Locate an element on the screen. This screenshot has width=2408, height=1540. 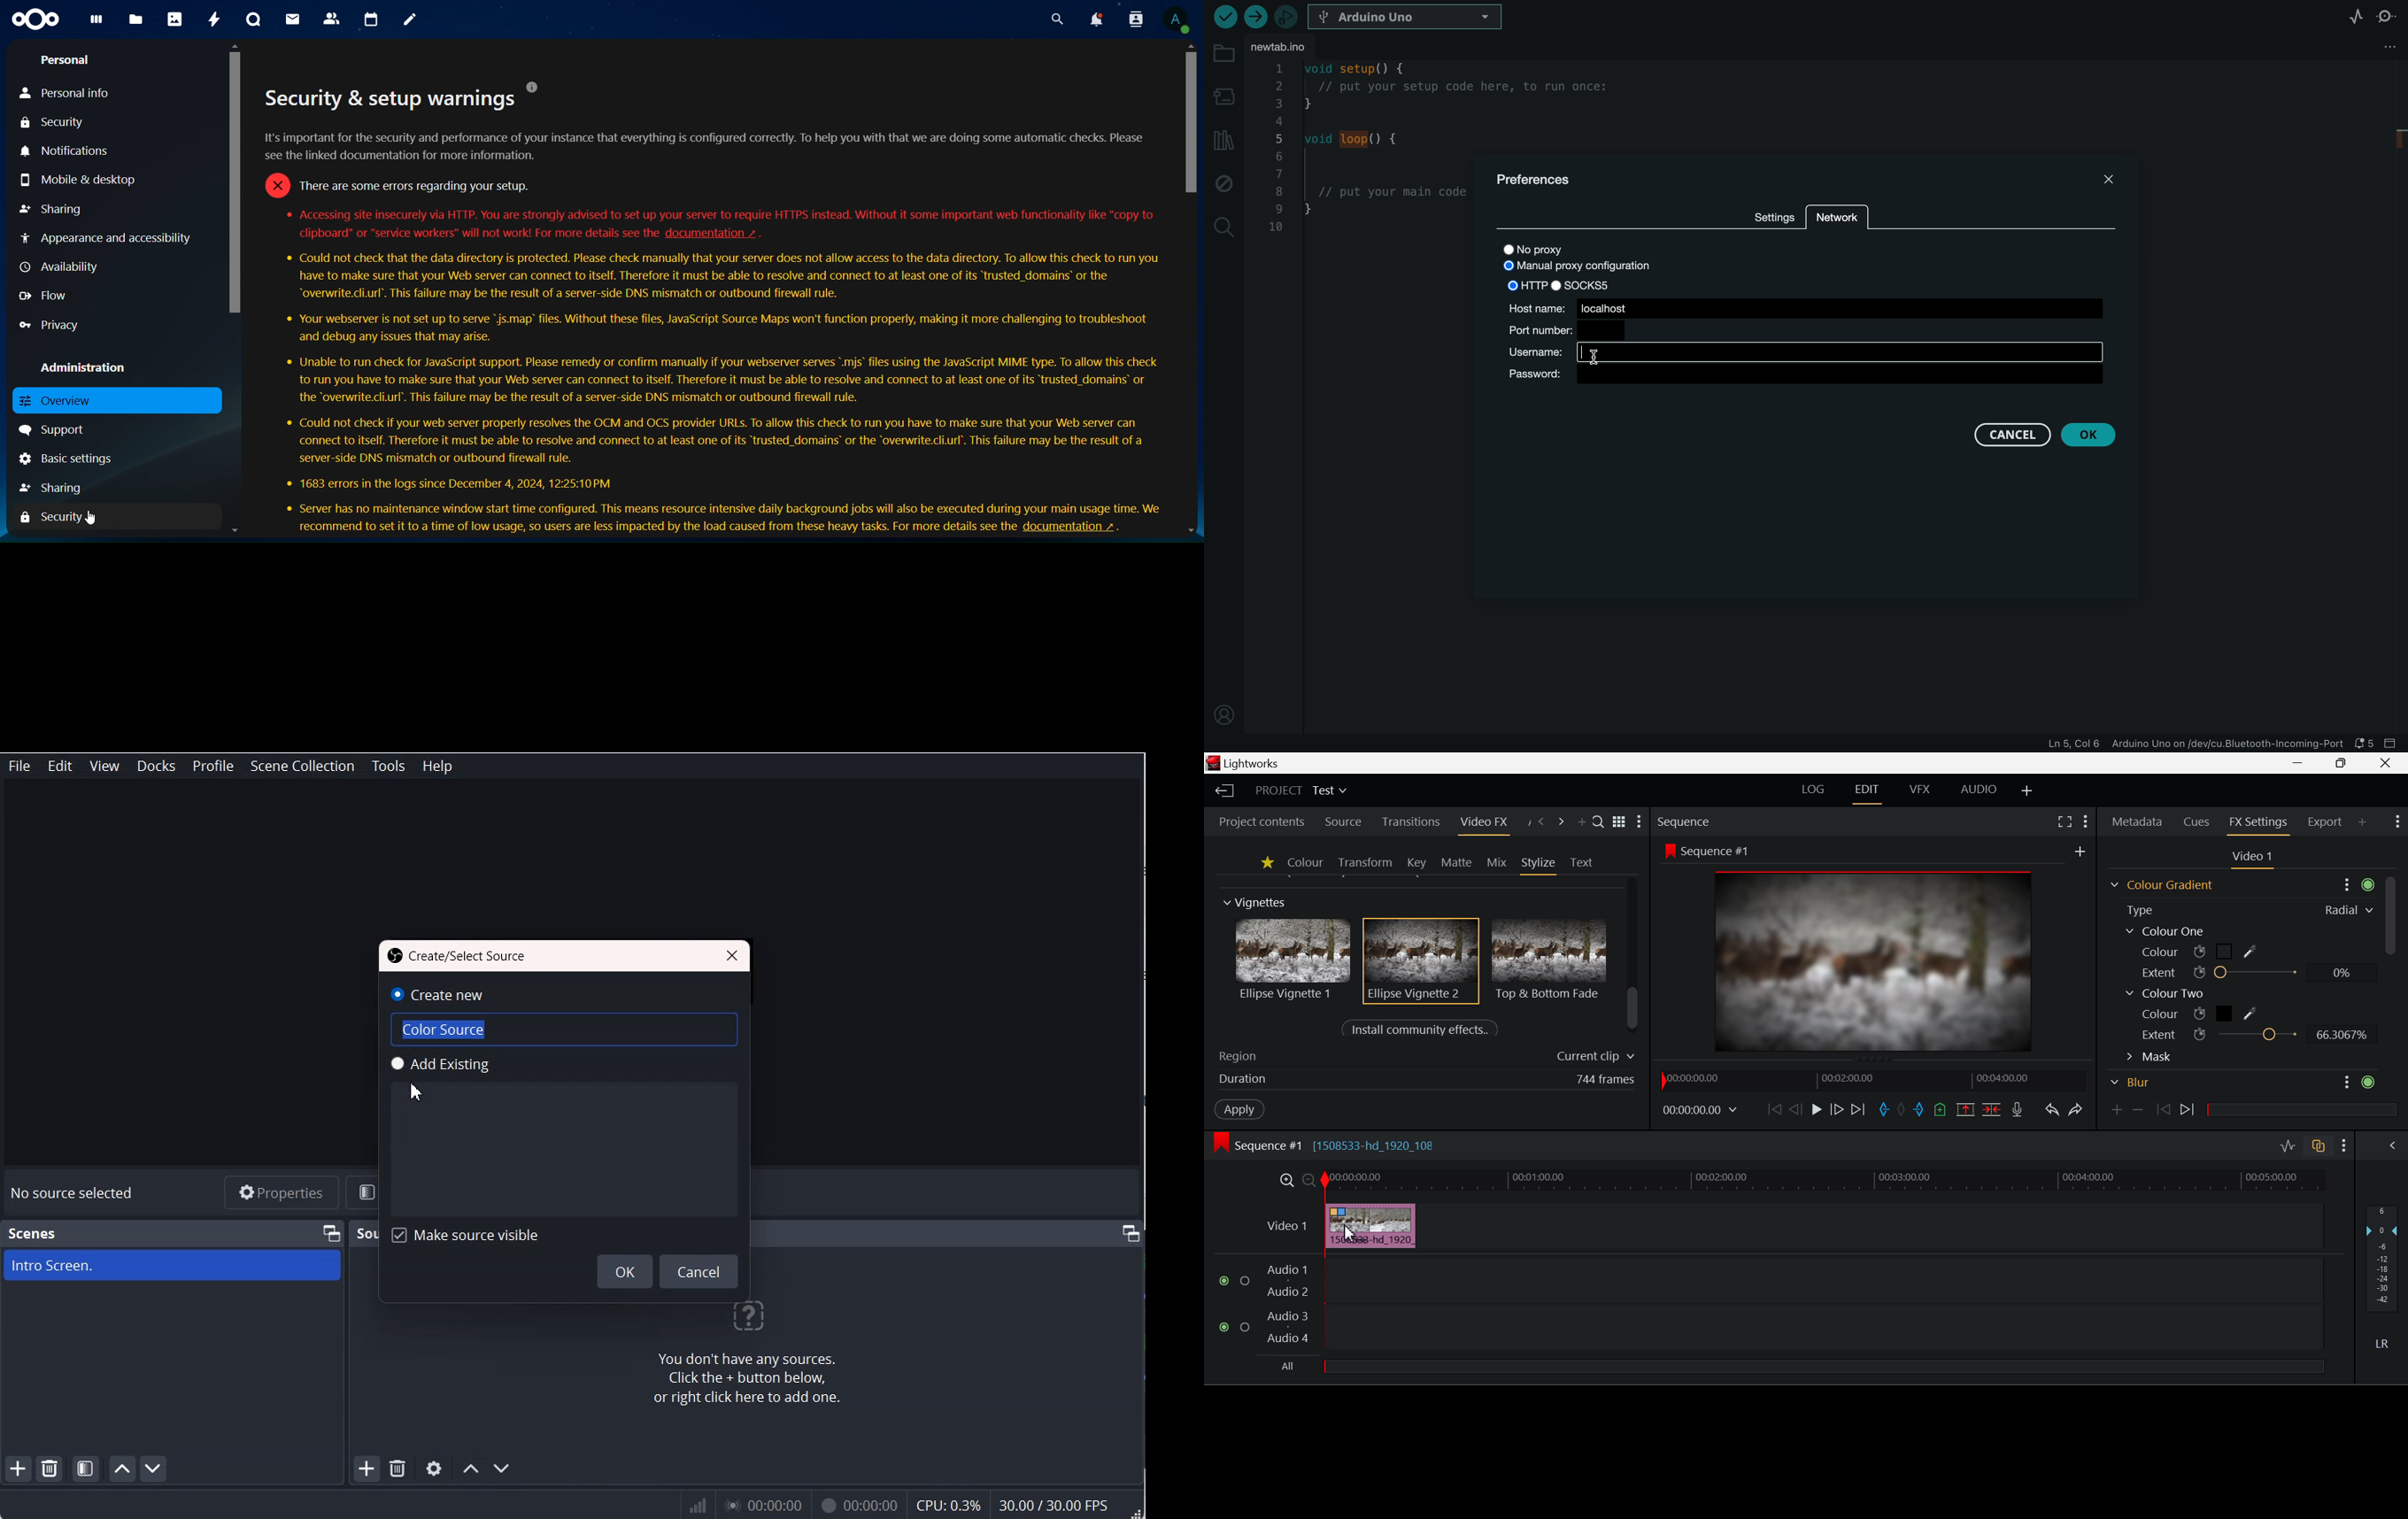
basic settings is located at coordinates (66, 460).